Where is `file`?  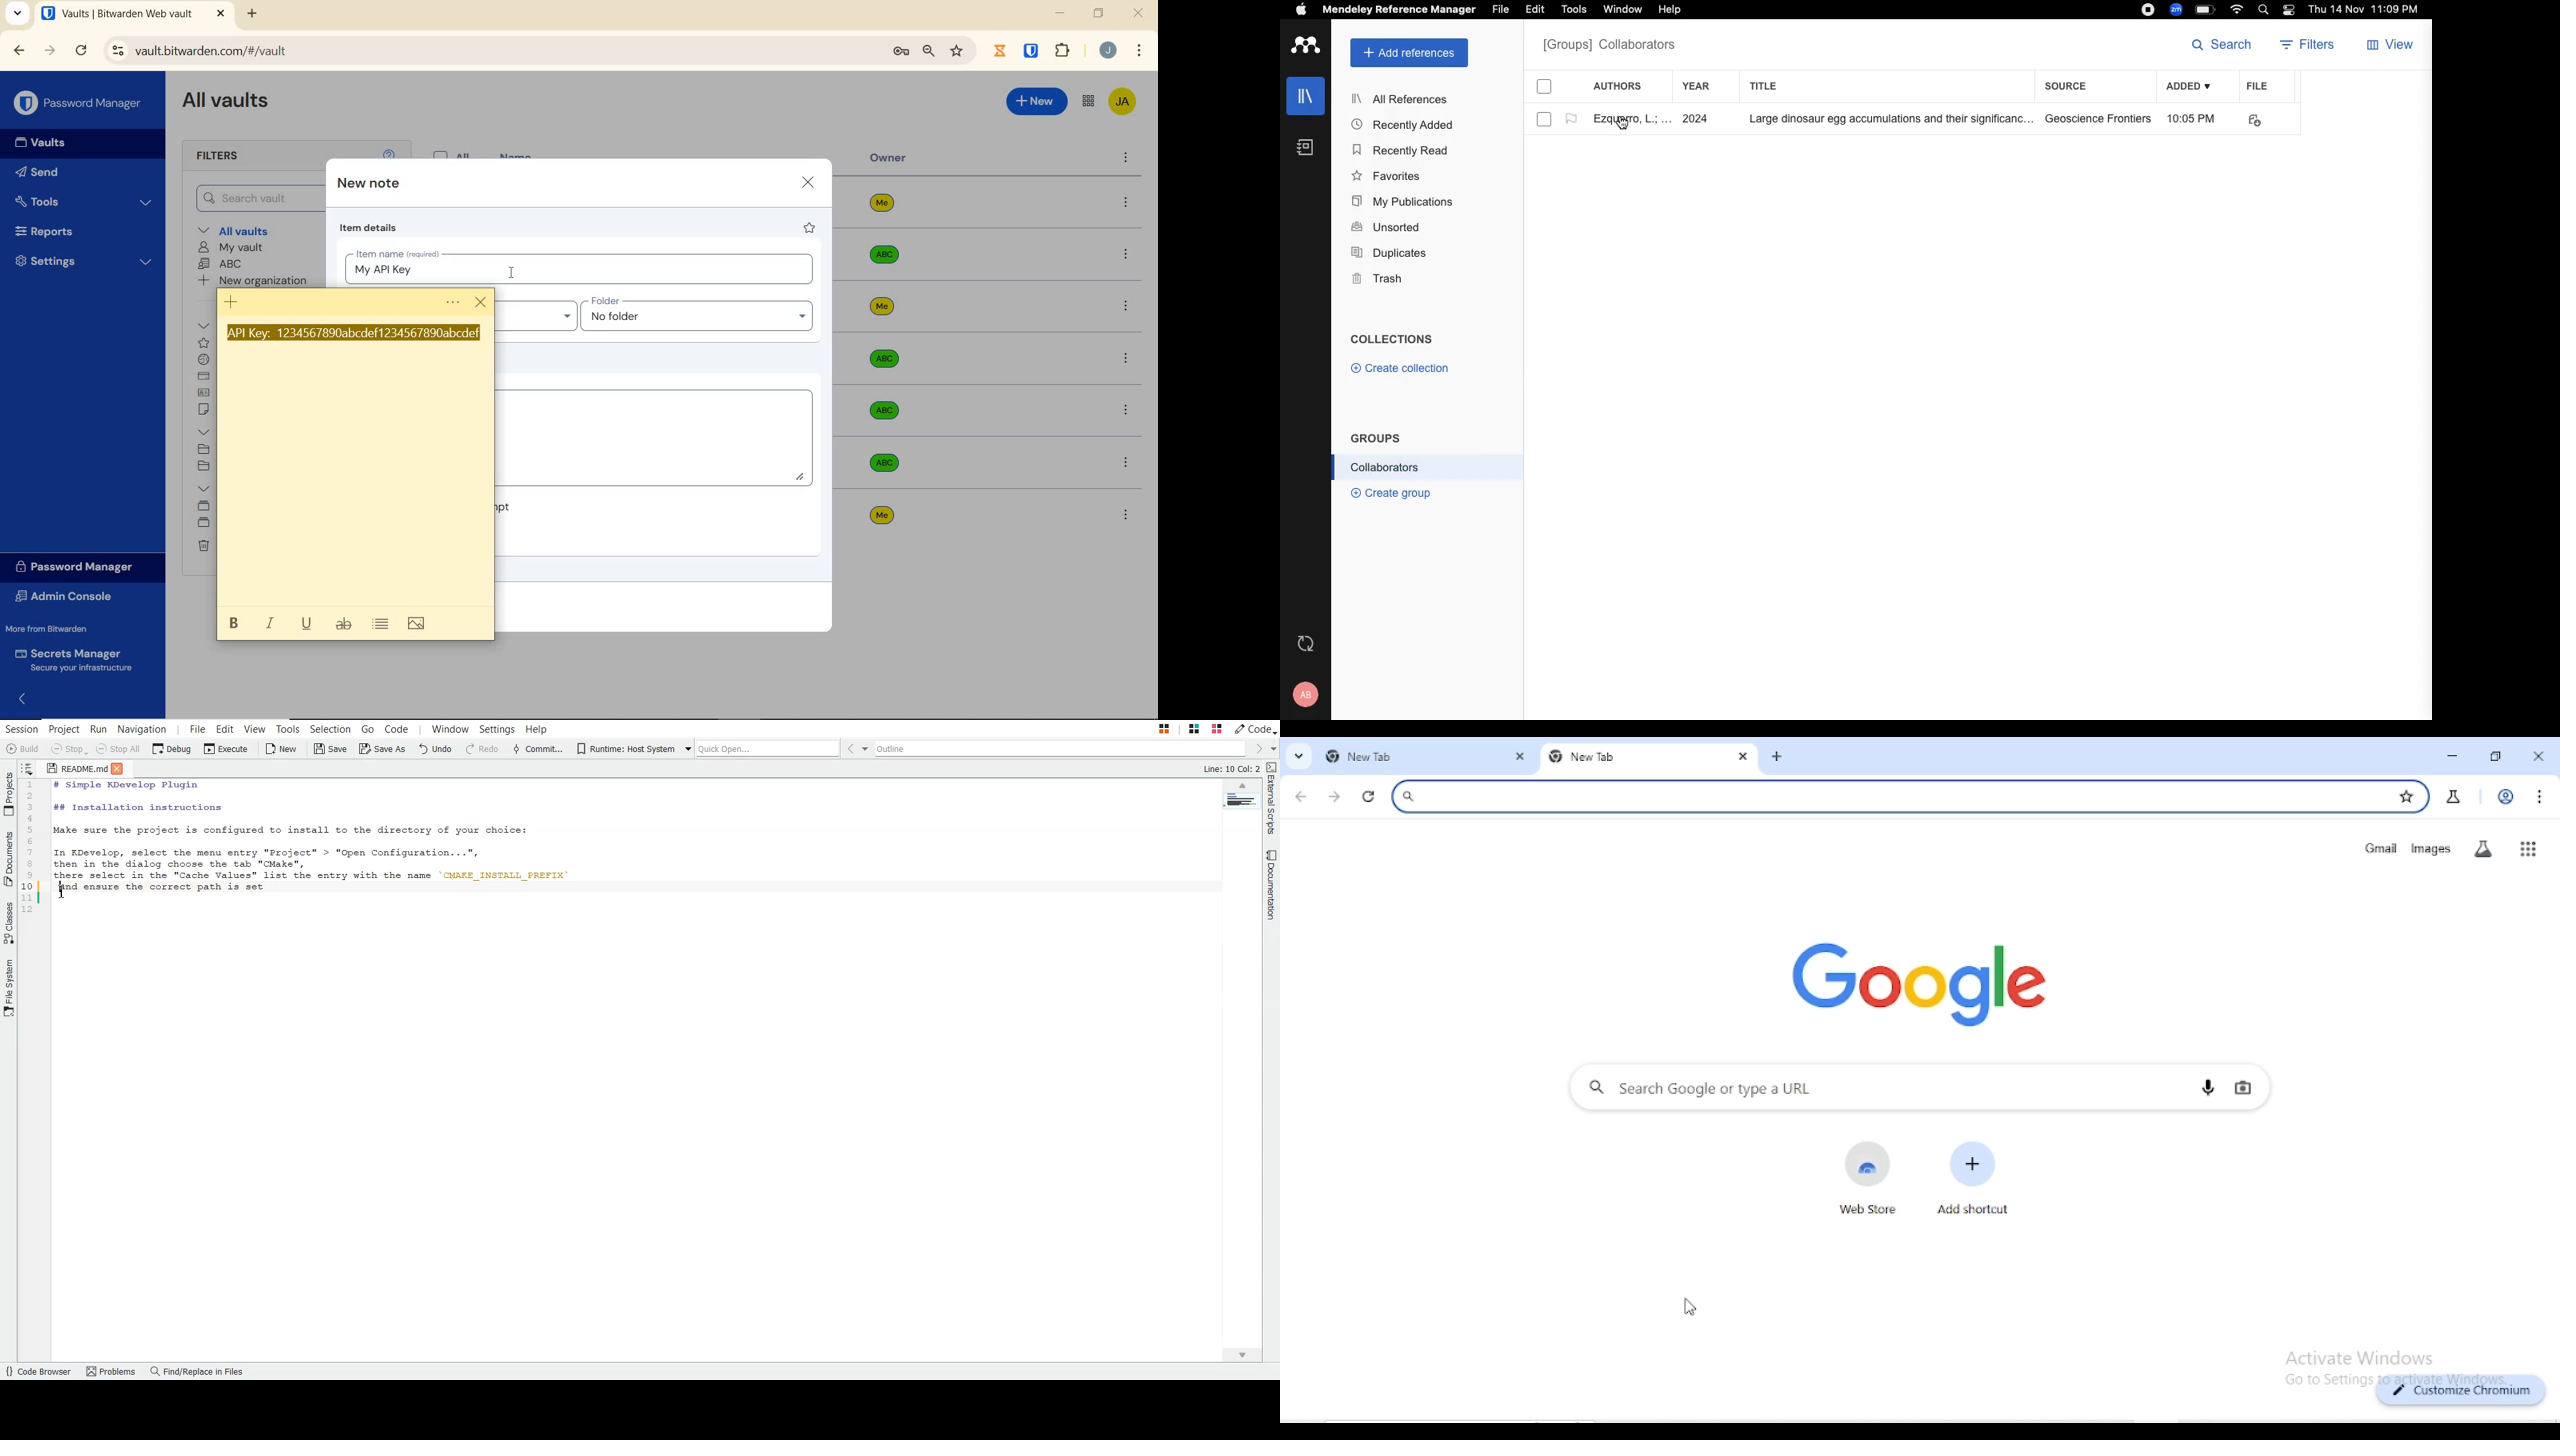 file is located at coordinates (2269, 87).